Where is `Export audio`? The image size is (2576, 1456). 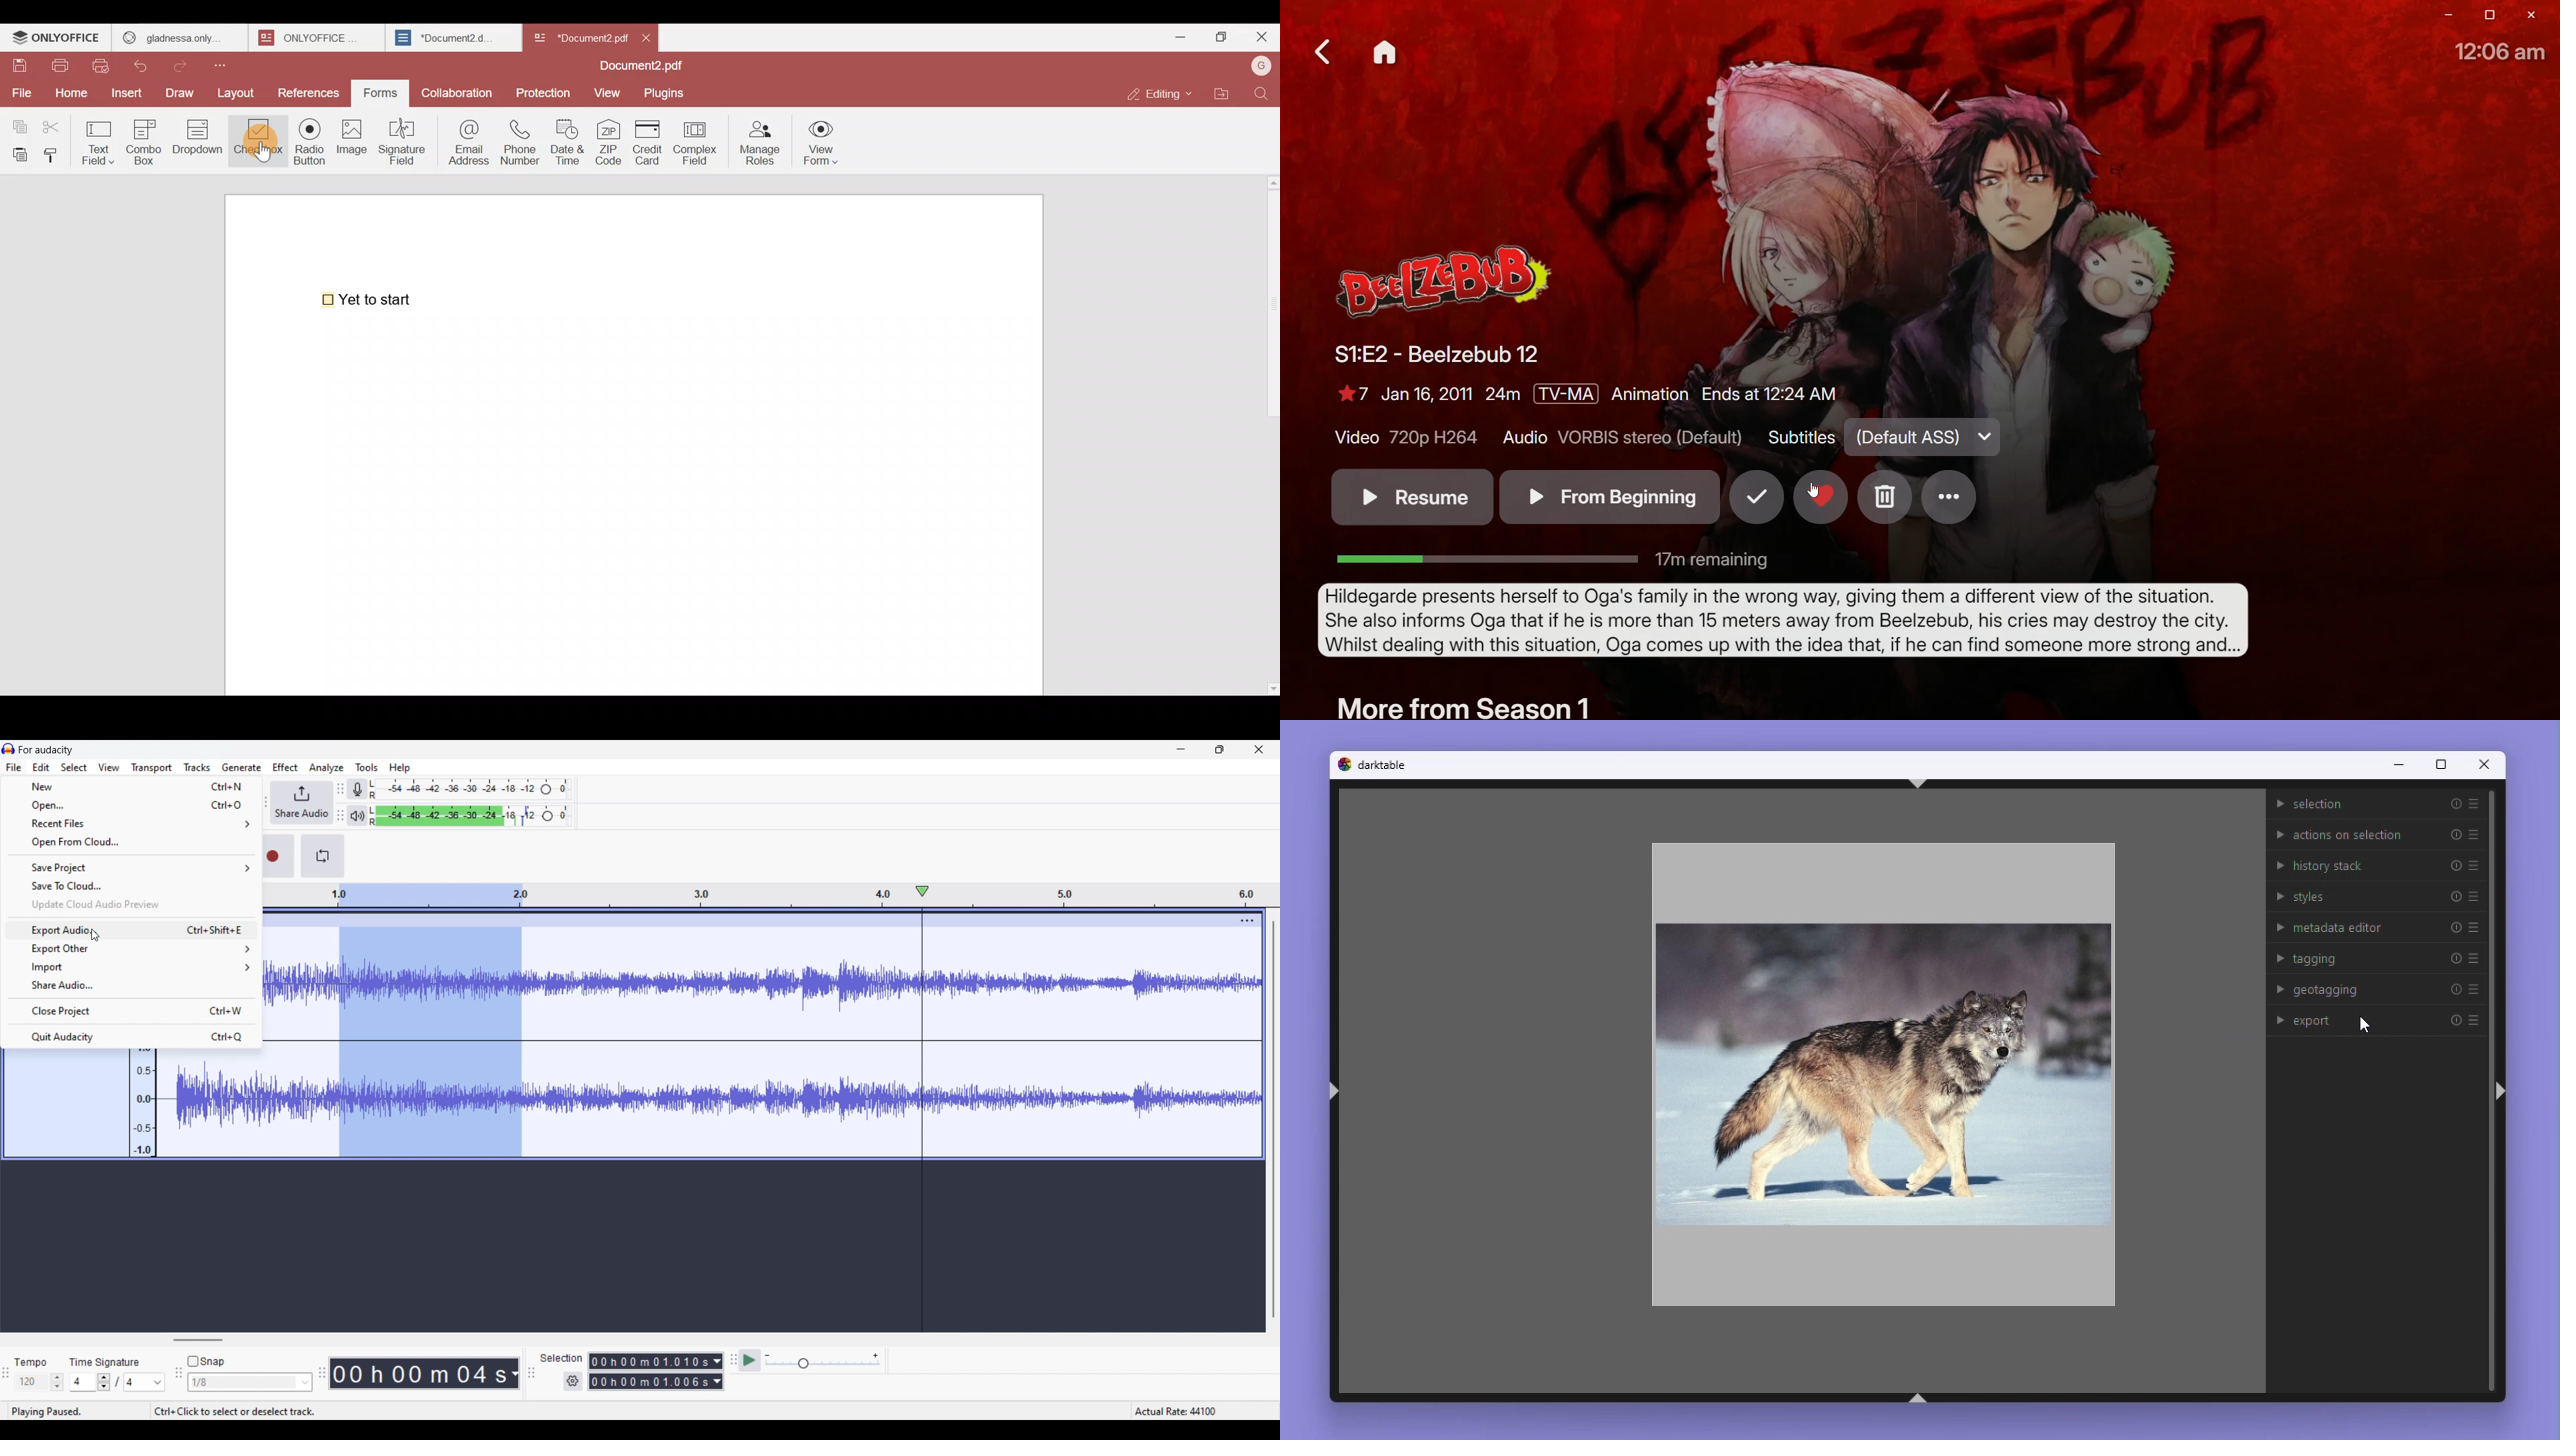 Export audio is located at coordinates (130, 930).